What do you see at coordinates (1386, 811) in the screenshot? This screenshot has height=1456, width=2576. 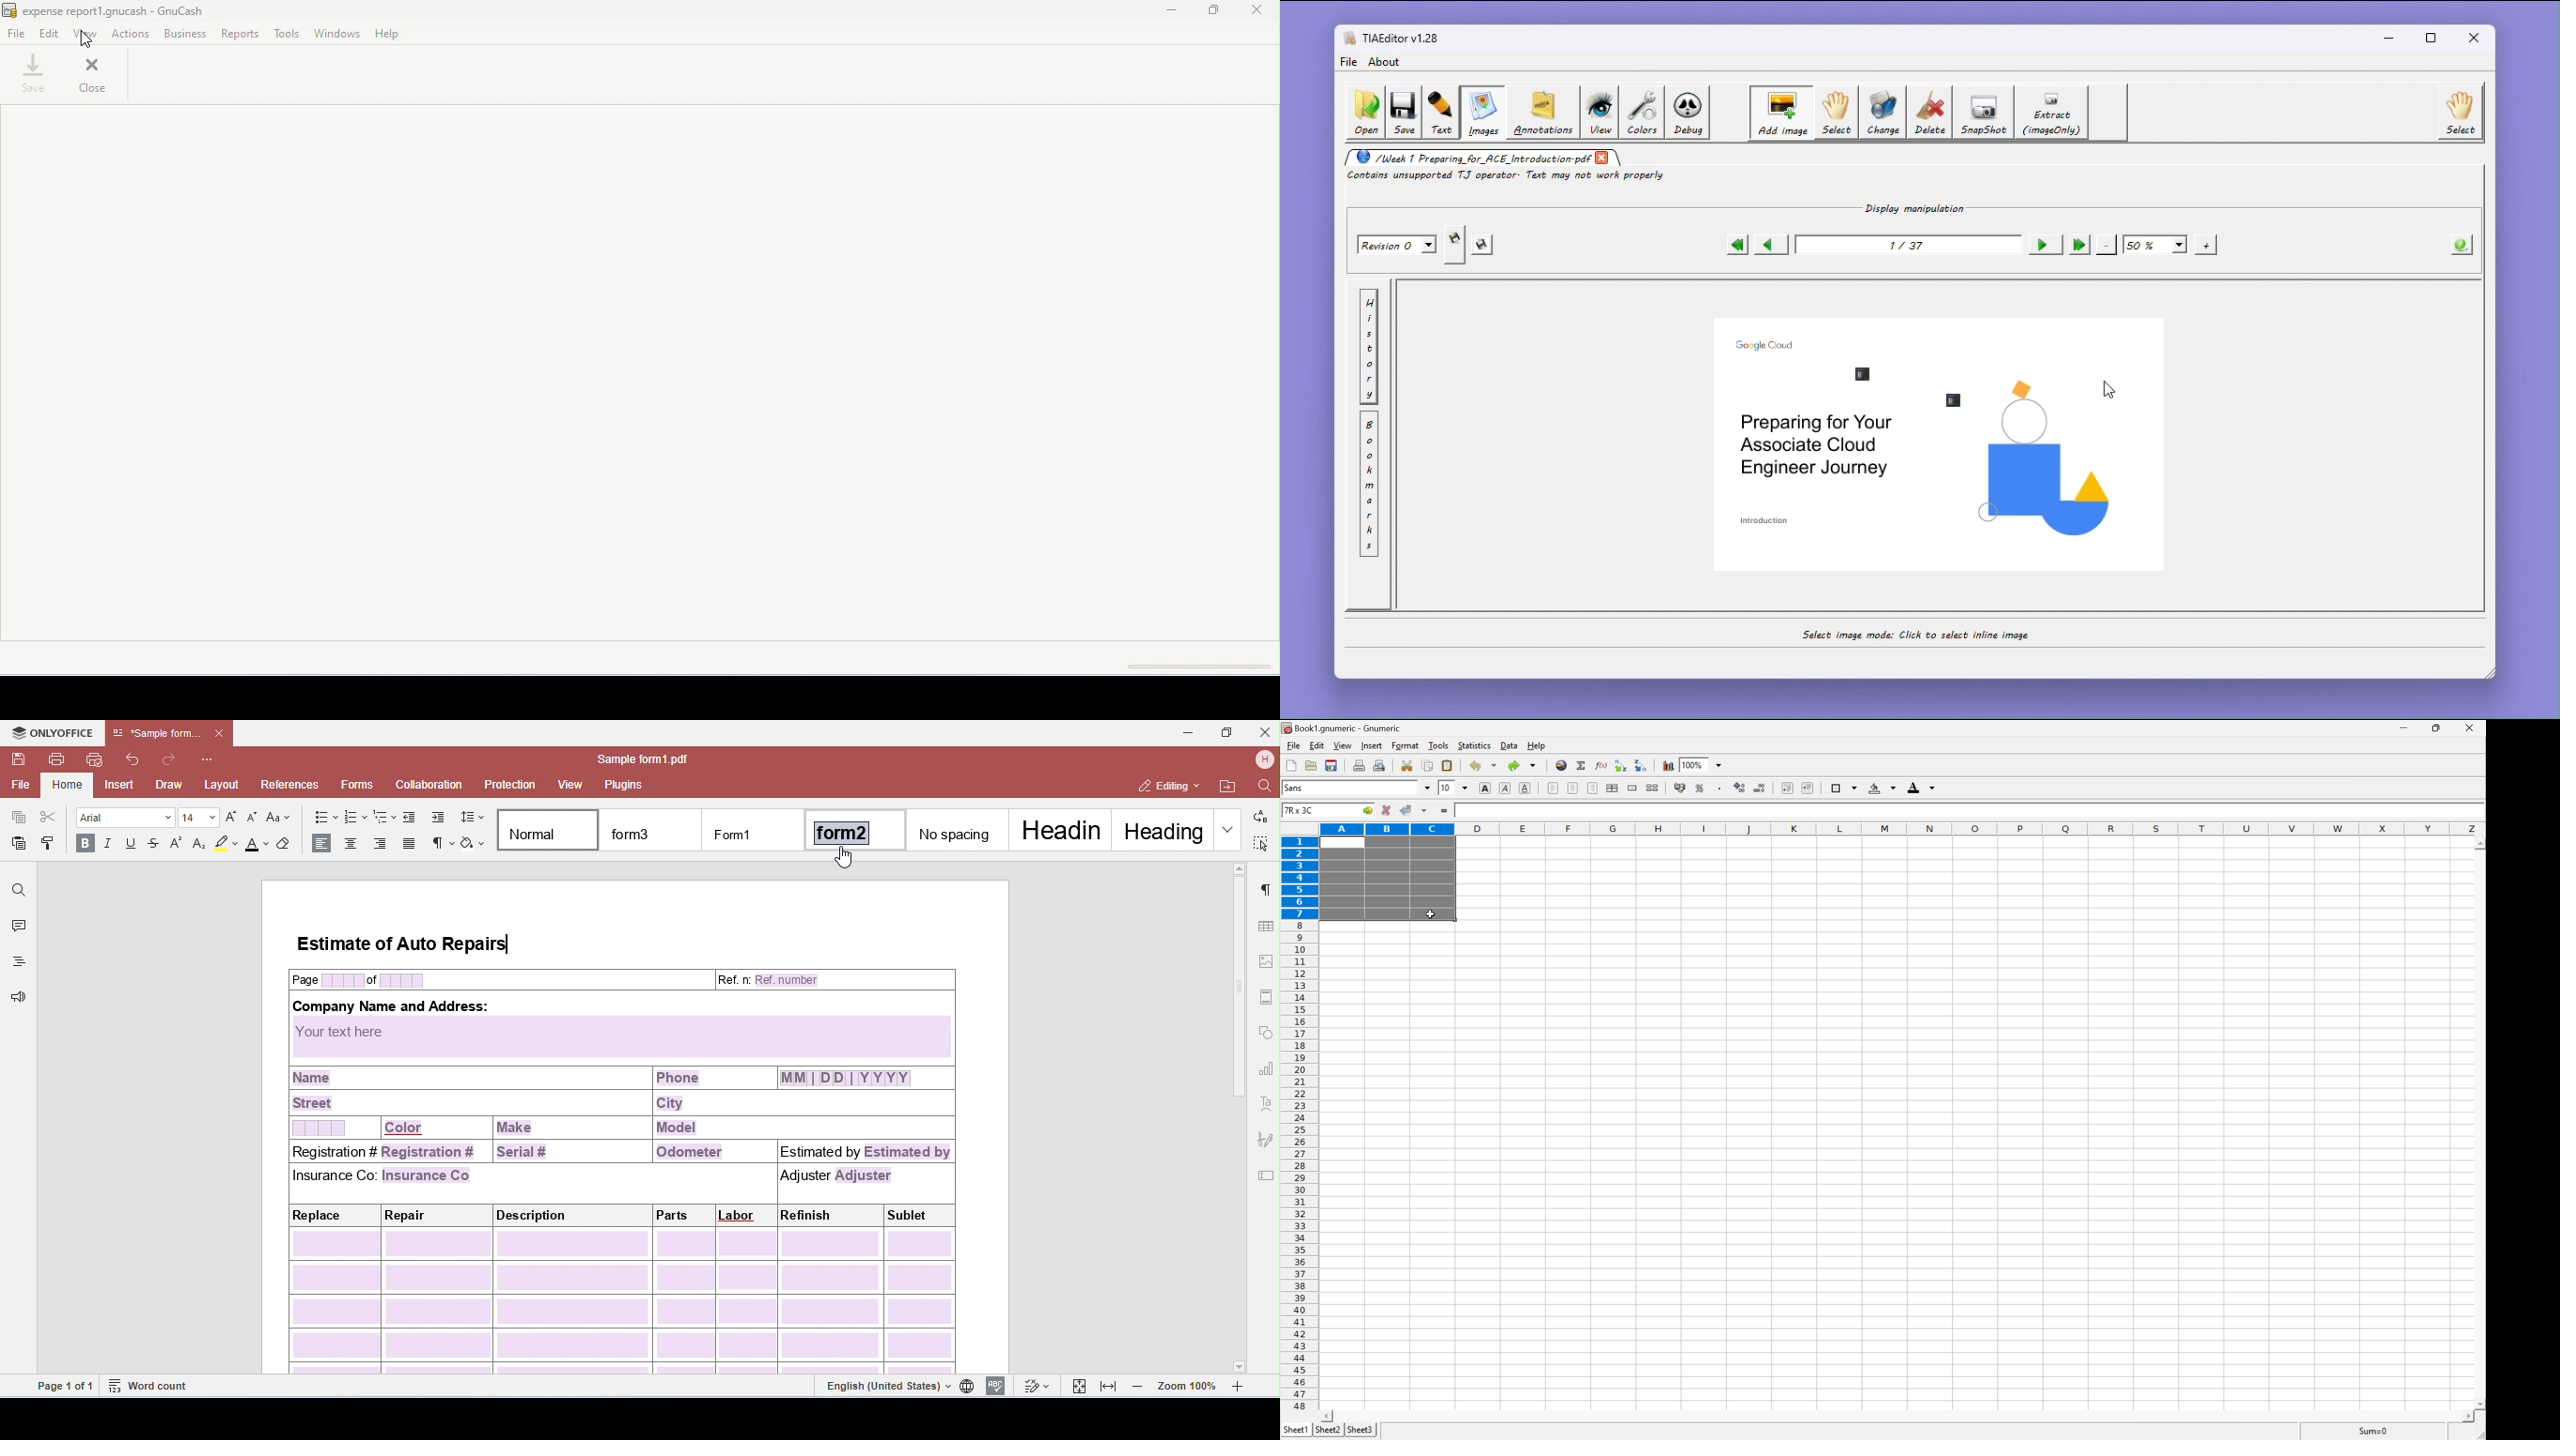 I see `cancel change` at bounding box center [1386, 811].